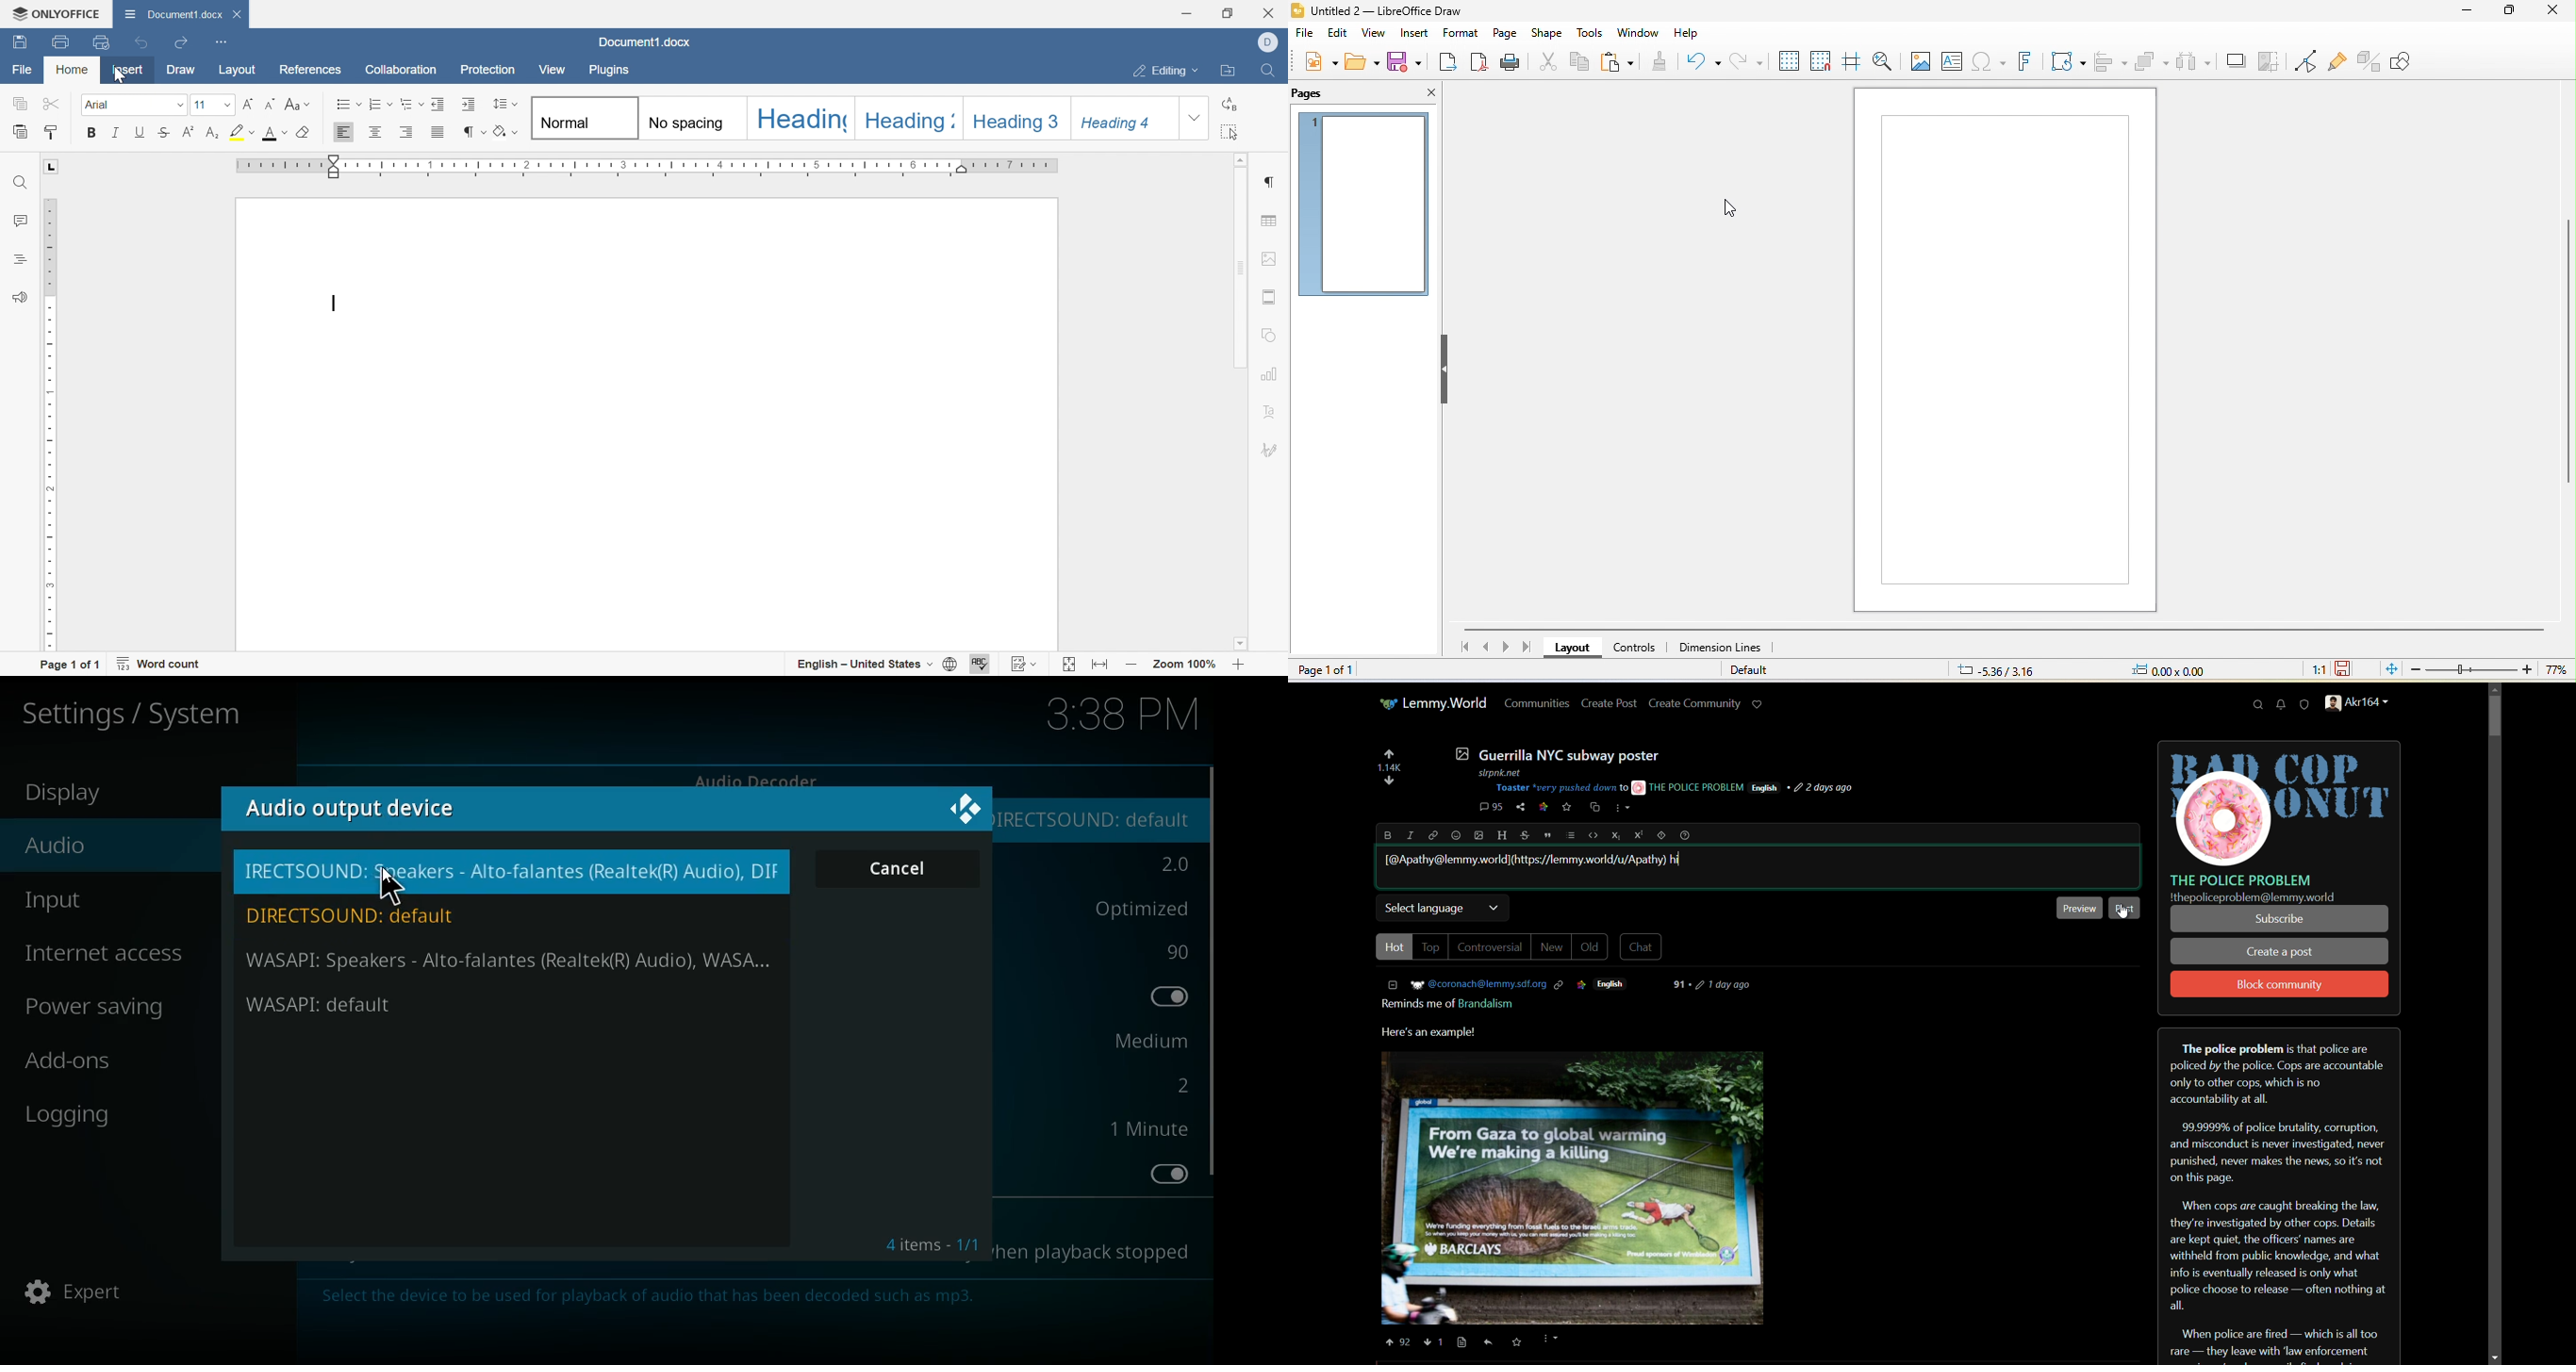 This screenshot has width=2576, height=1372. Describe the element at coordinates (1571, 835) in the screenshot. I see `list` at that location.